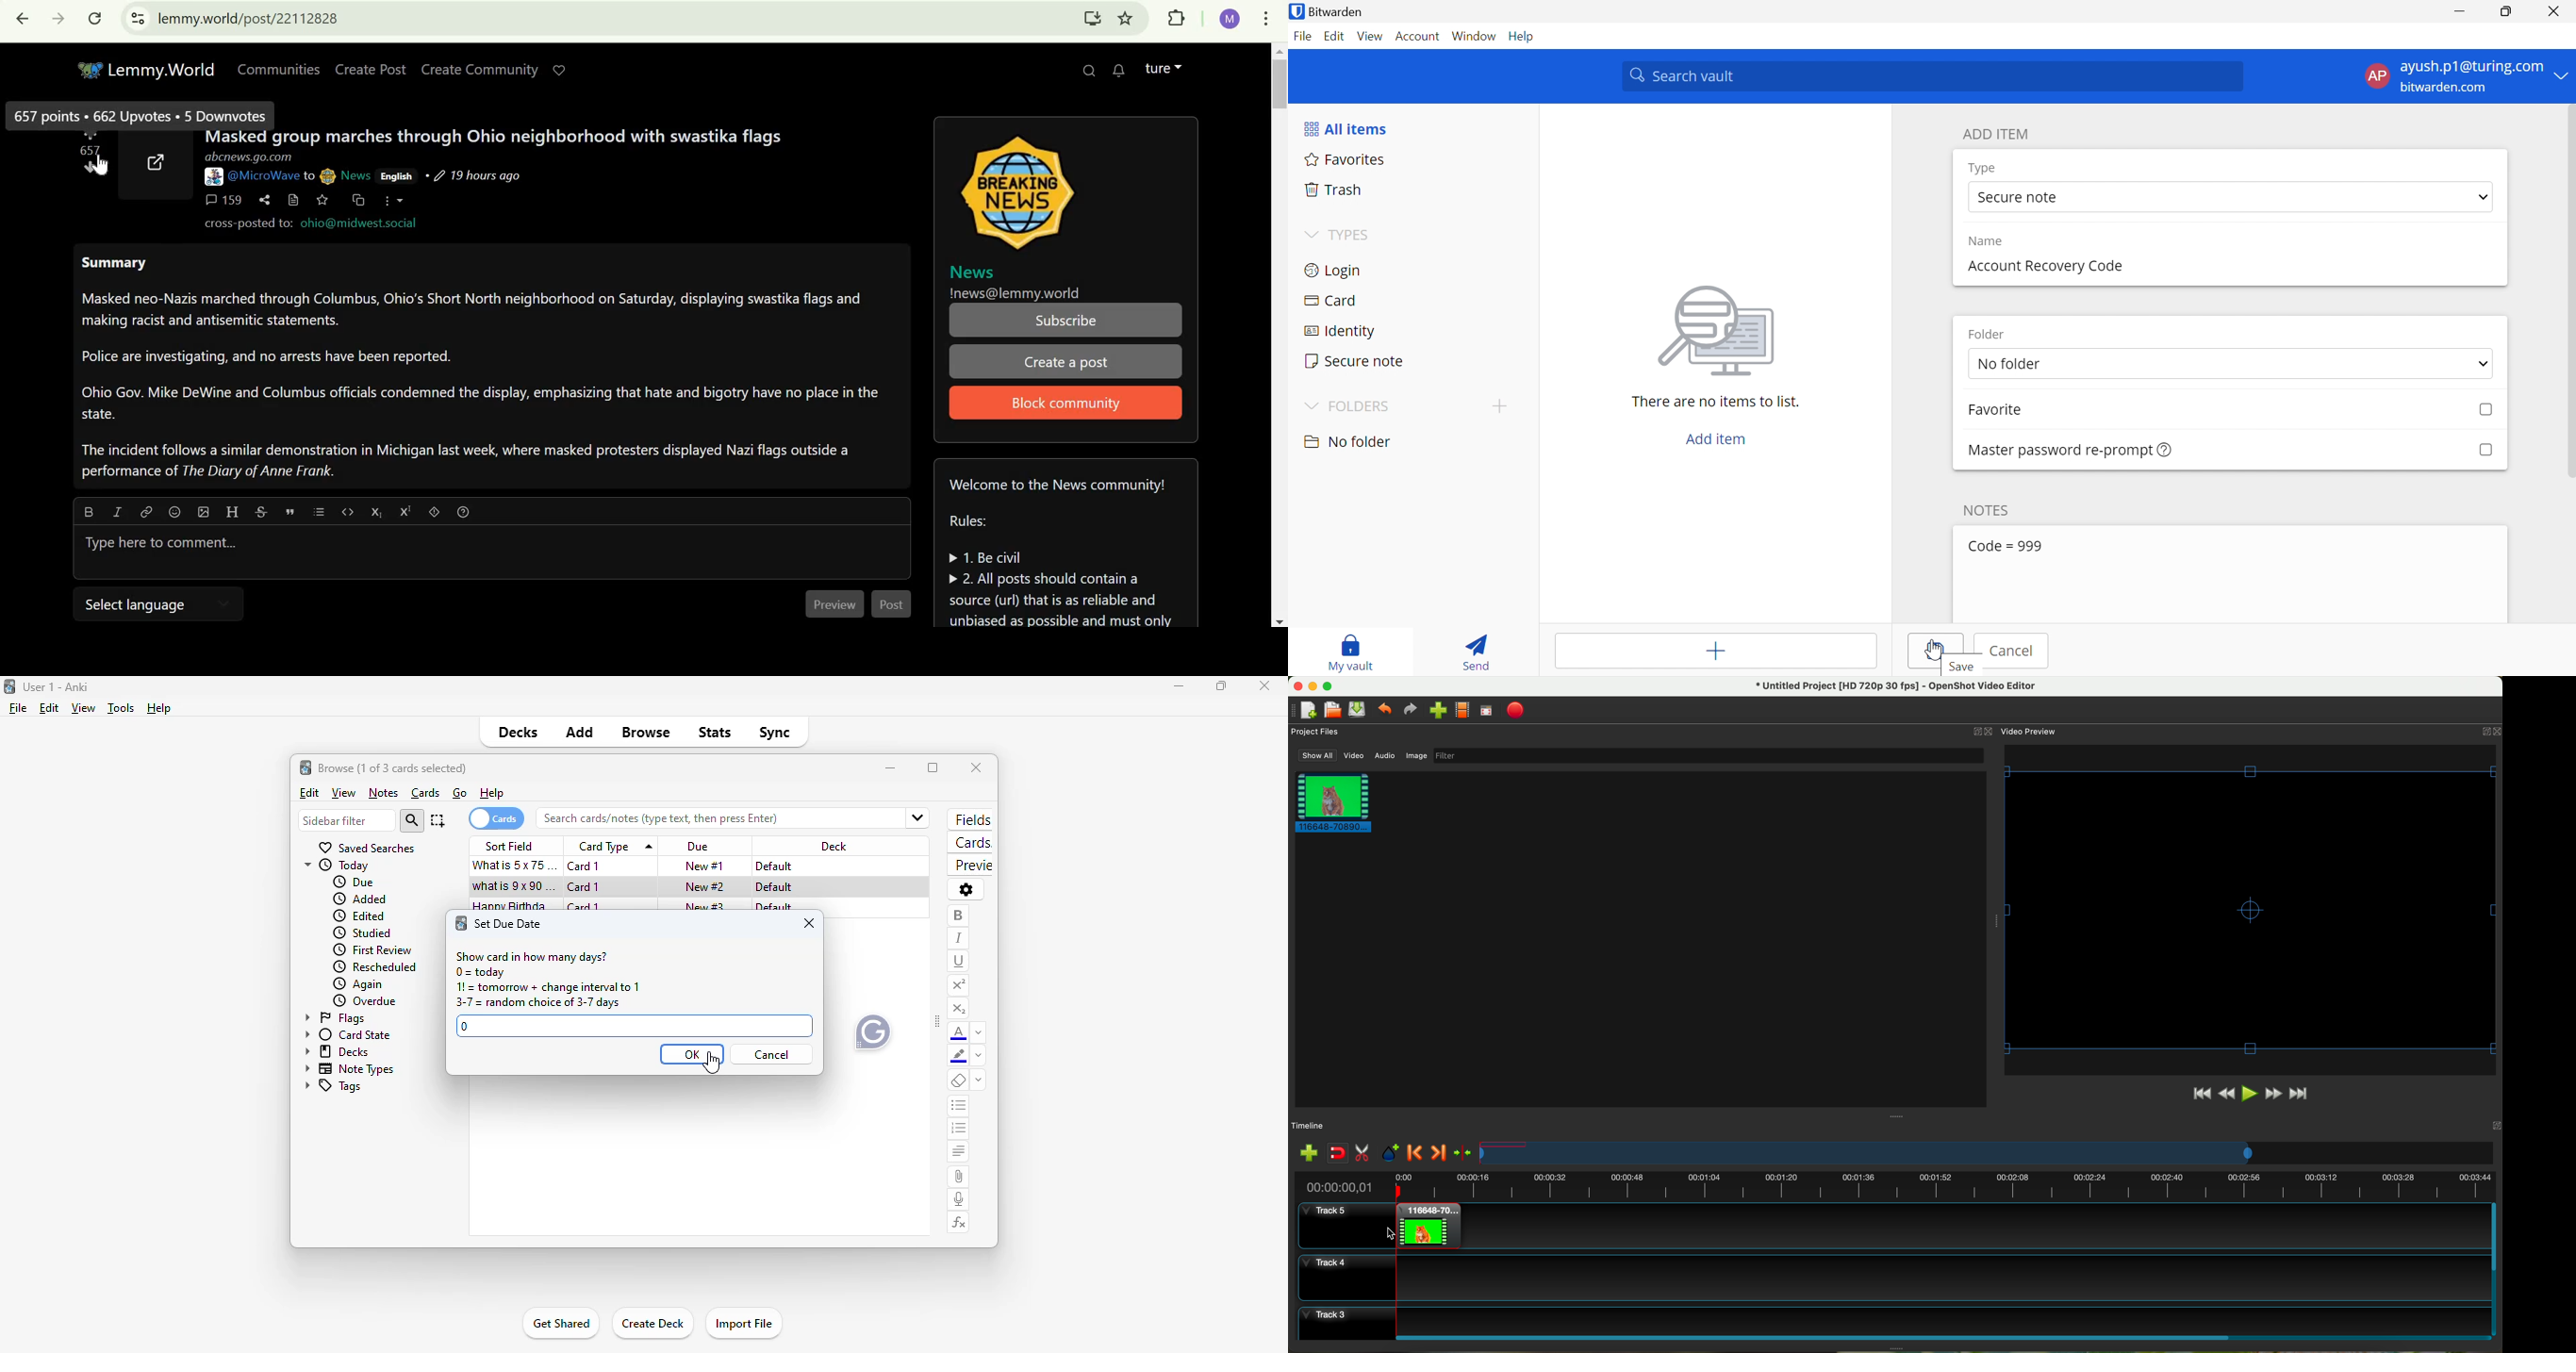  What do you see at coordinates (973, 271) in the screenshot?
I see `News` at bounding box center [973, 271].